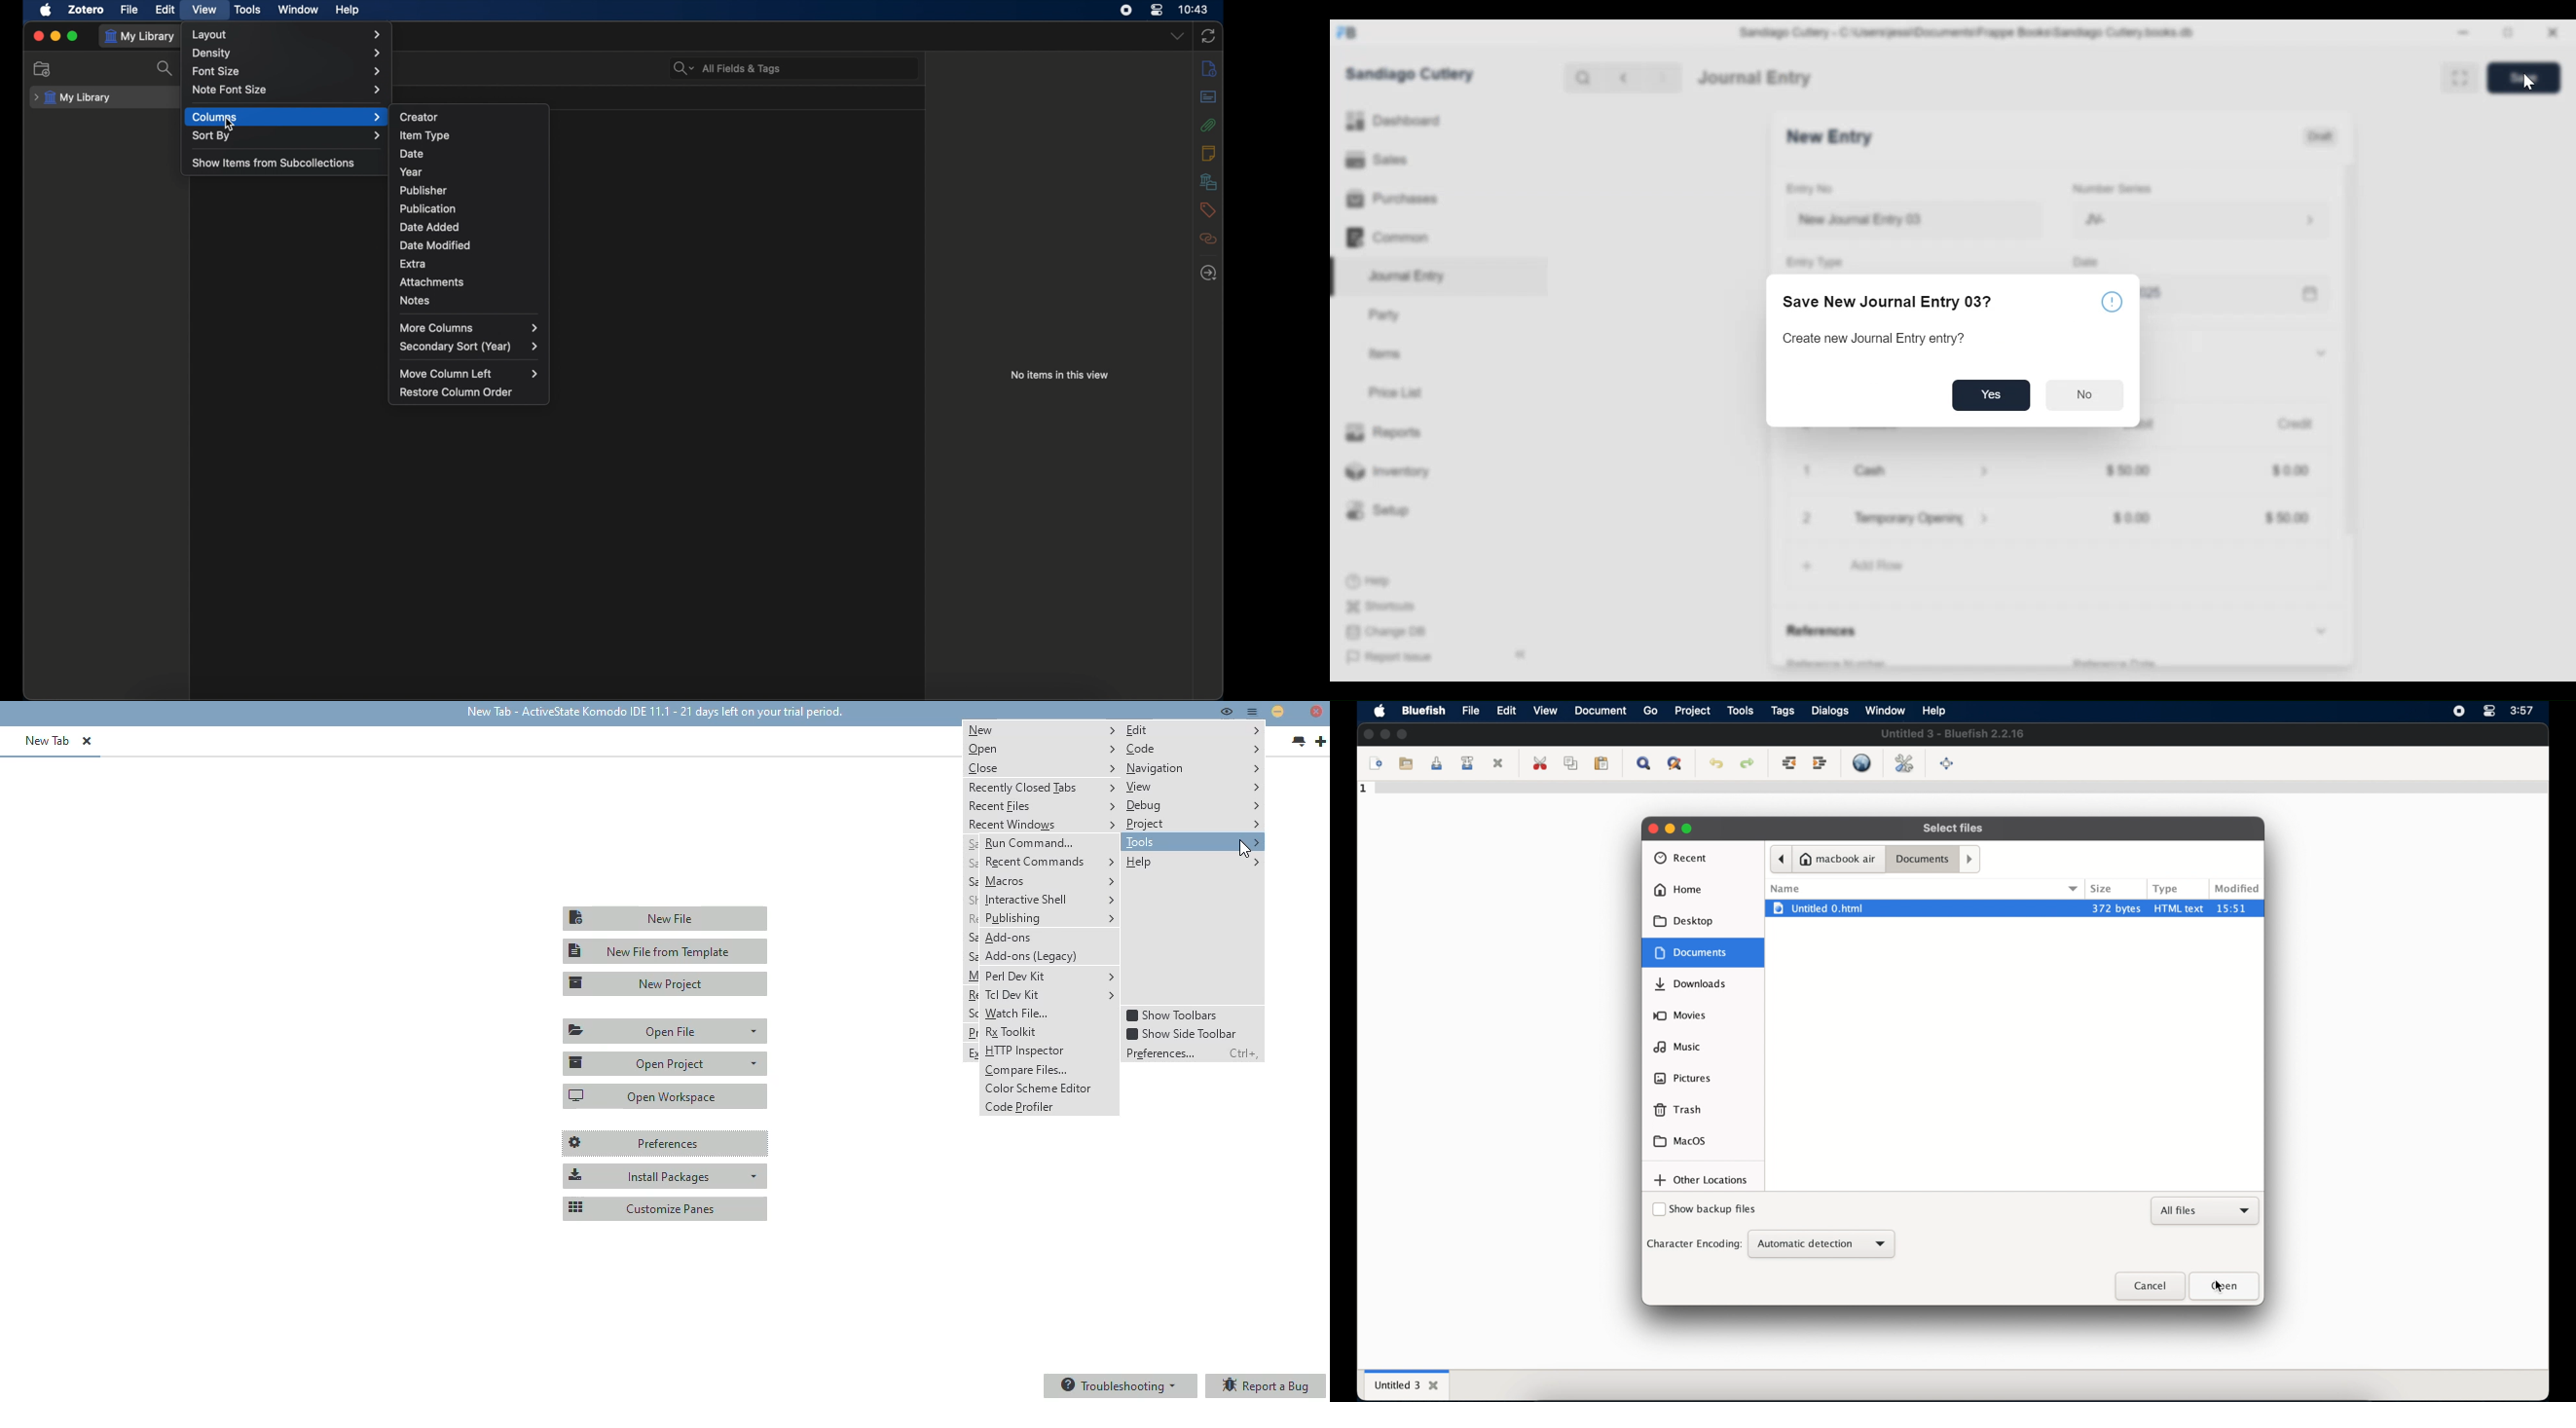  What do you see at coordinates (1888, 302) in the screenshot?
I see `Save New Journal Entry 03?` at bounding box center [1888, 302].